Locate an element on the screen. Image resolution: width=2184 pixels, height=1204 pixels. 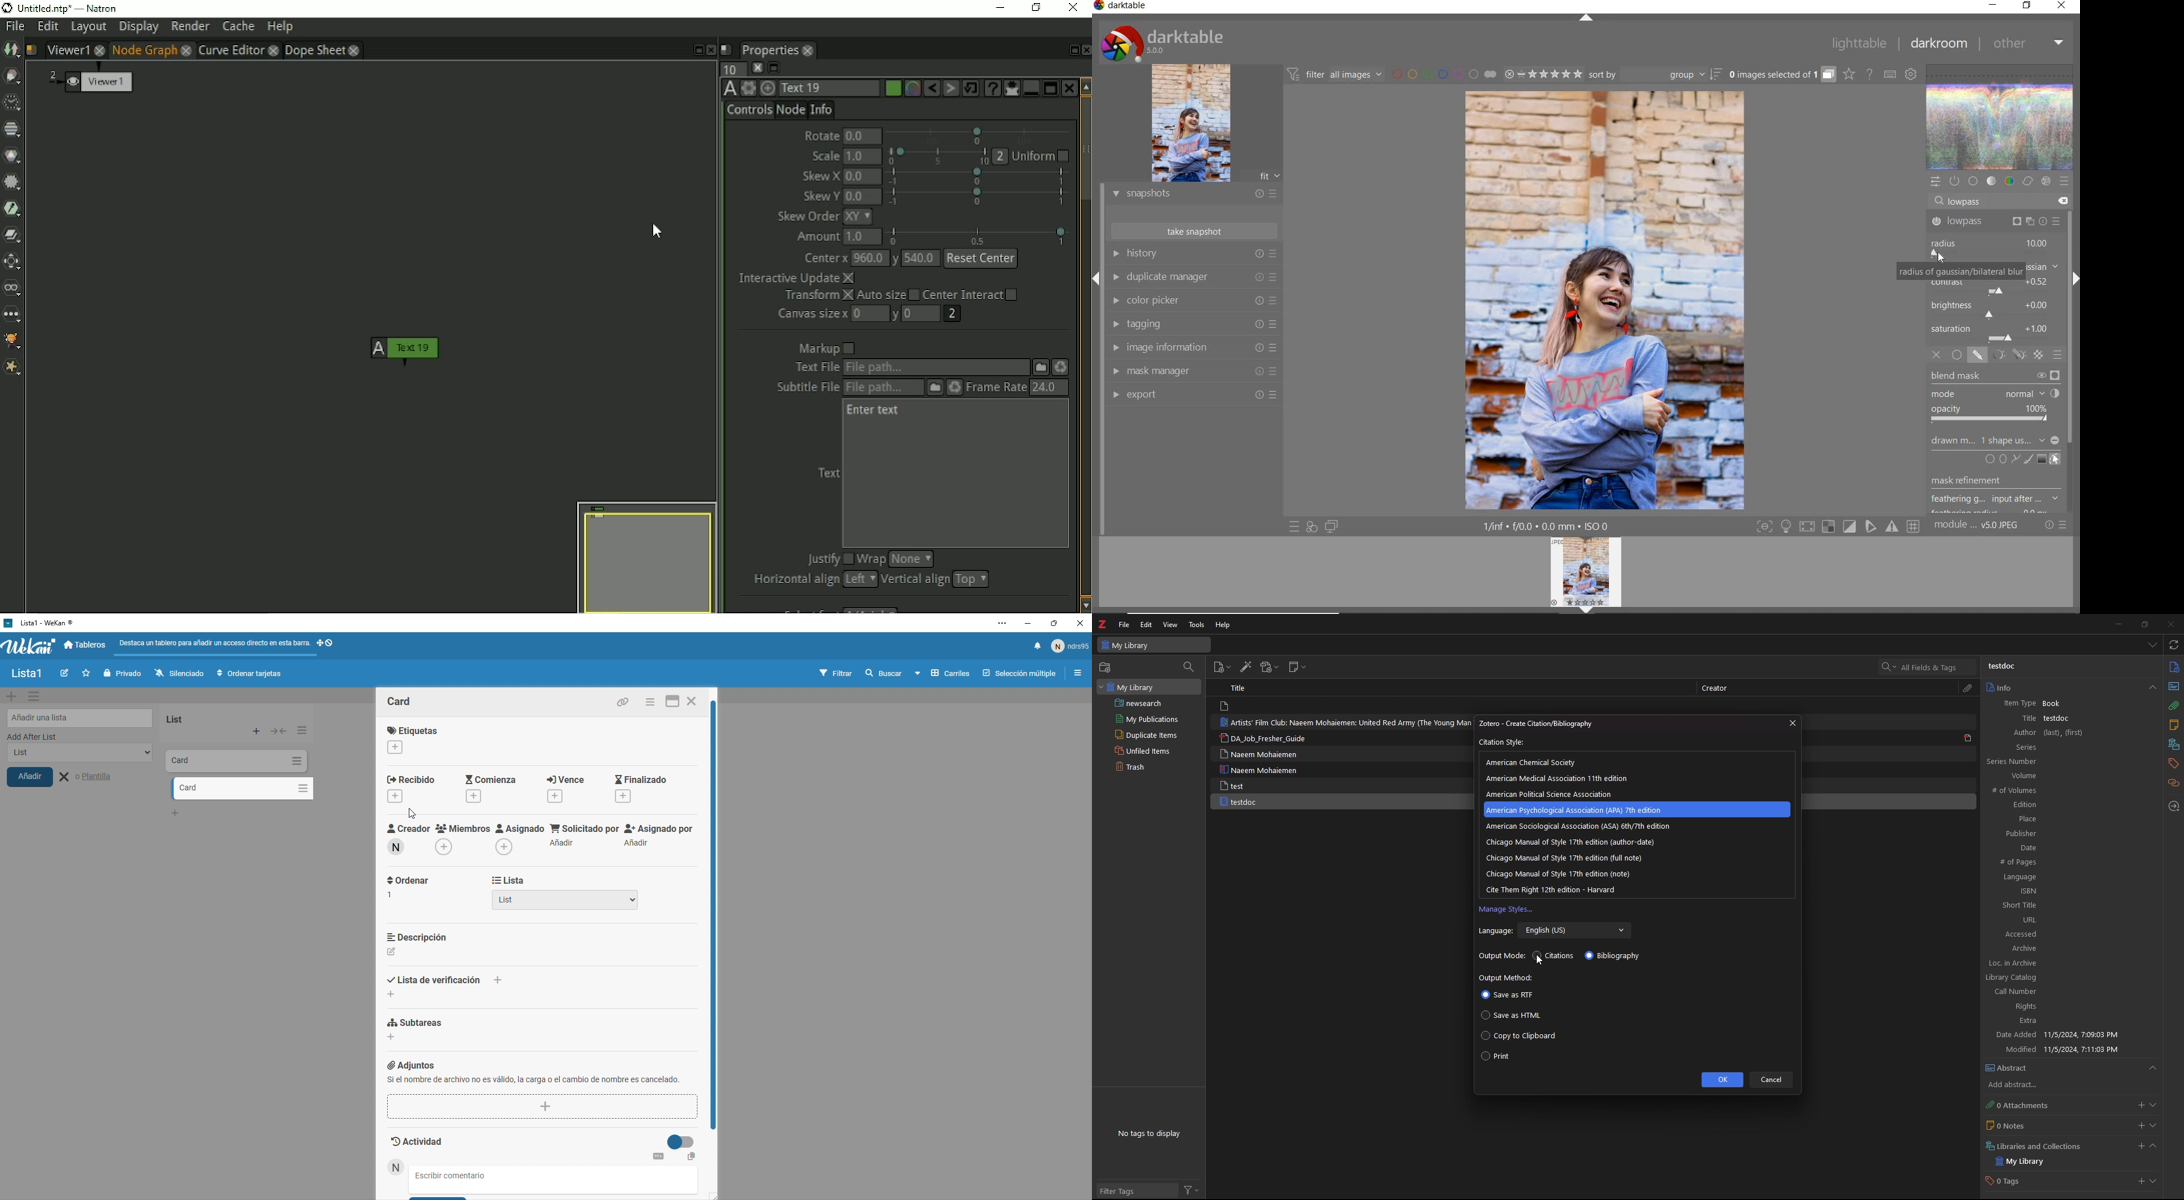
0 Notes is located at coordinates (2028, 1126).